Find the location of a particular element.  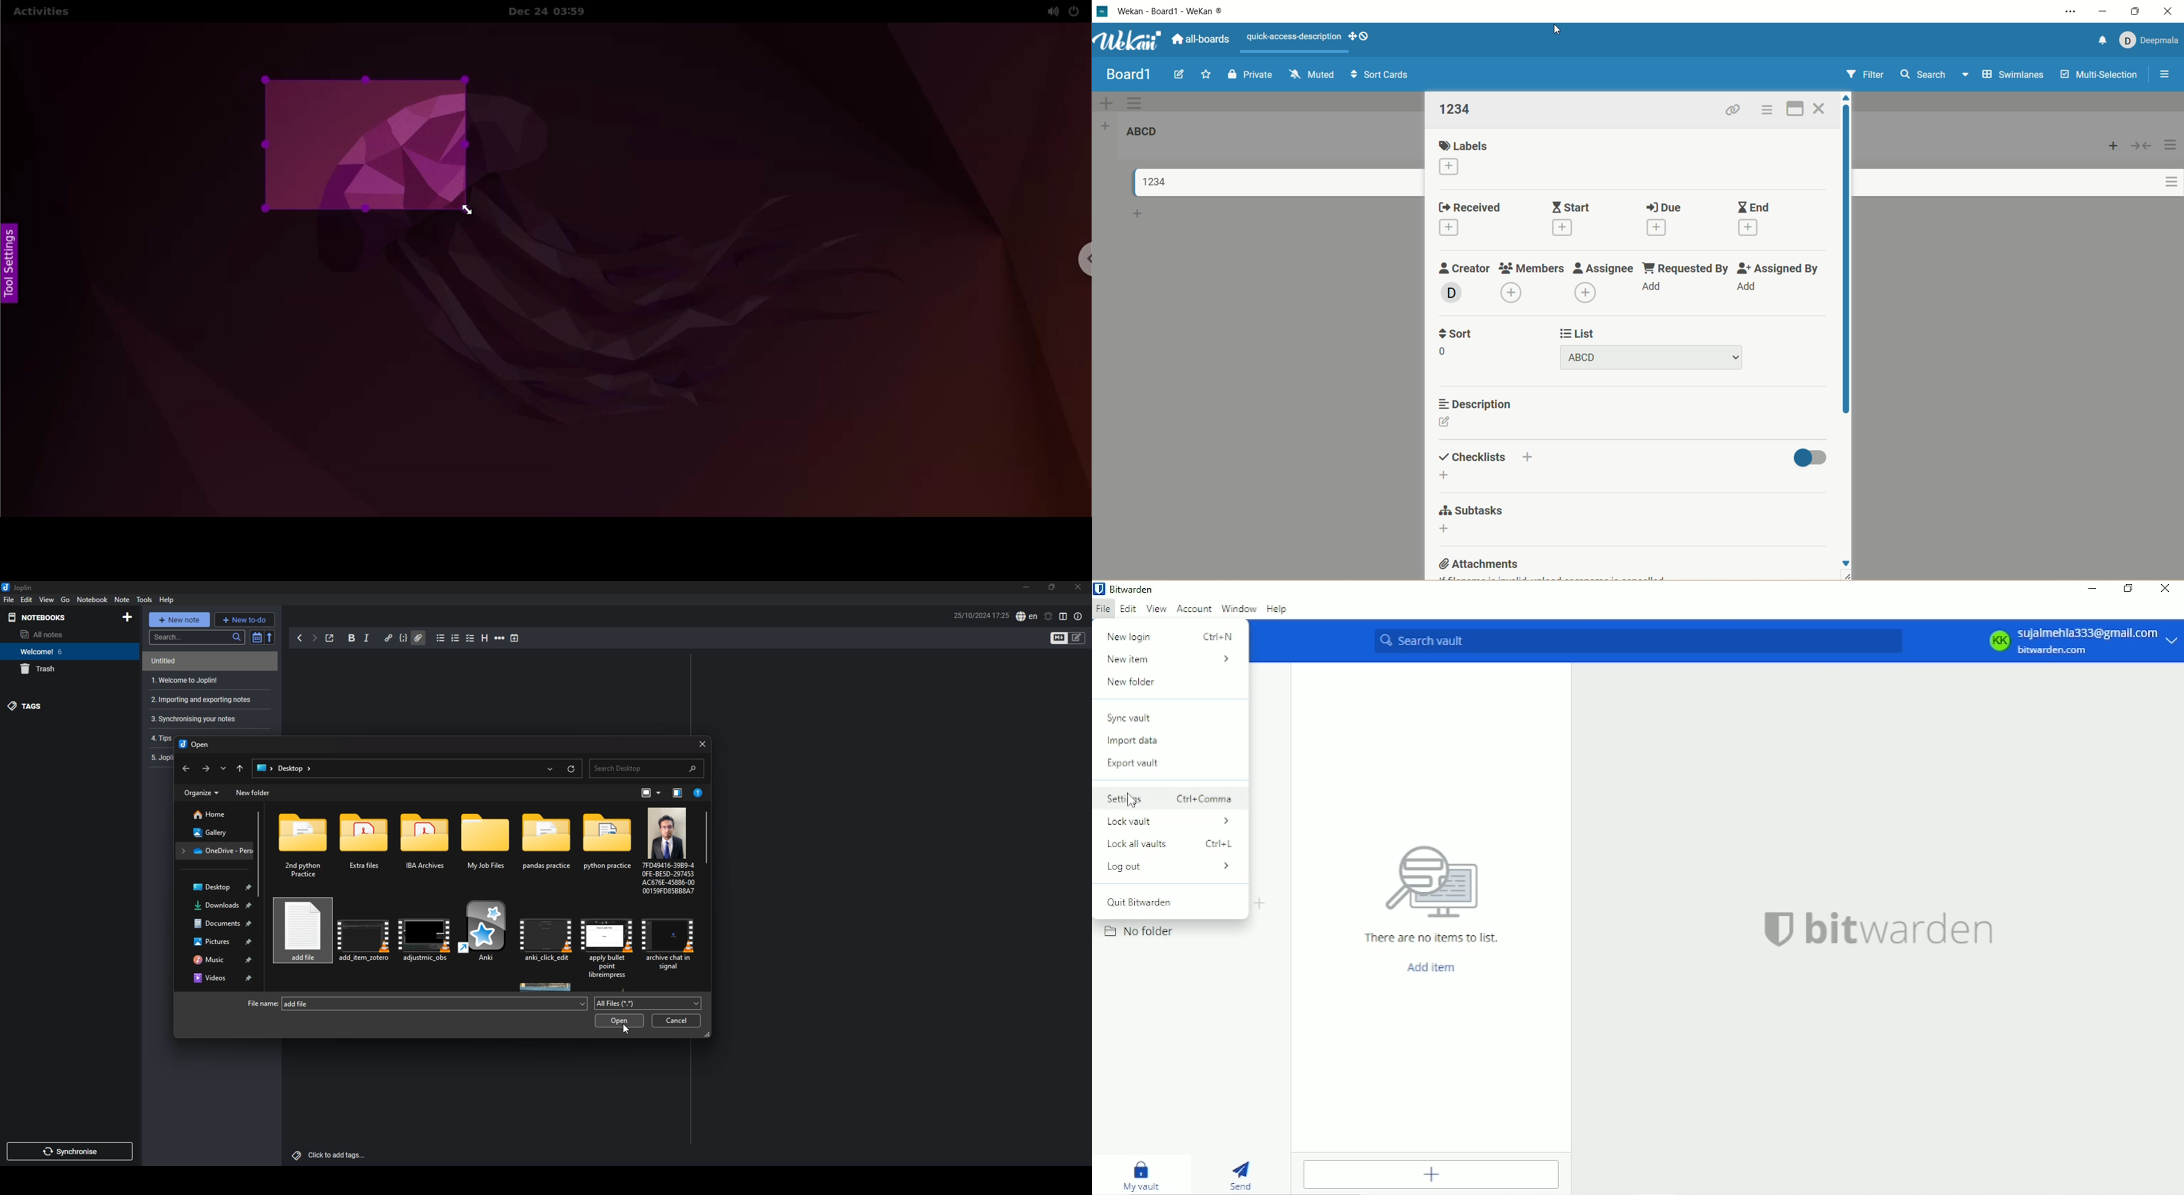

cancel is located at coordinates (676, 1021).